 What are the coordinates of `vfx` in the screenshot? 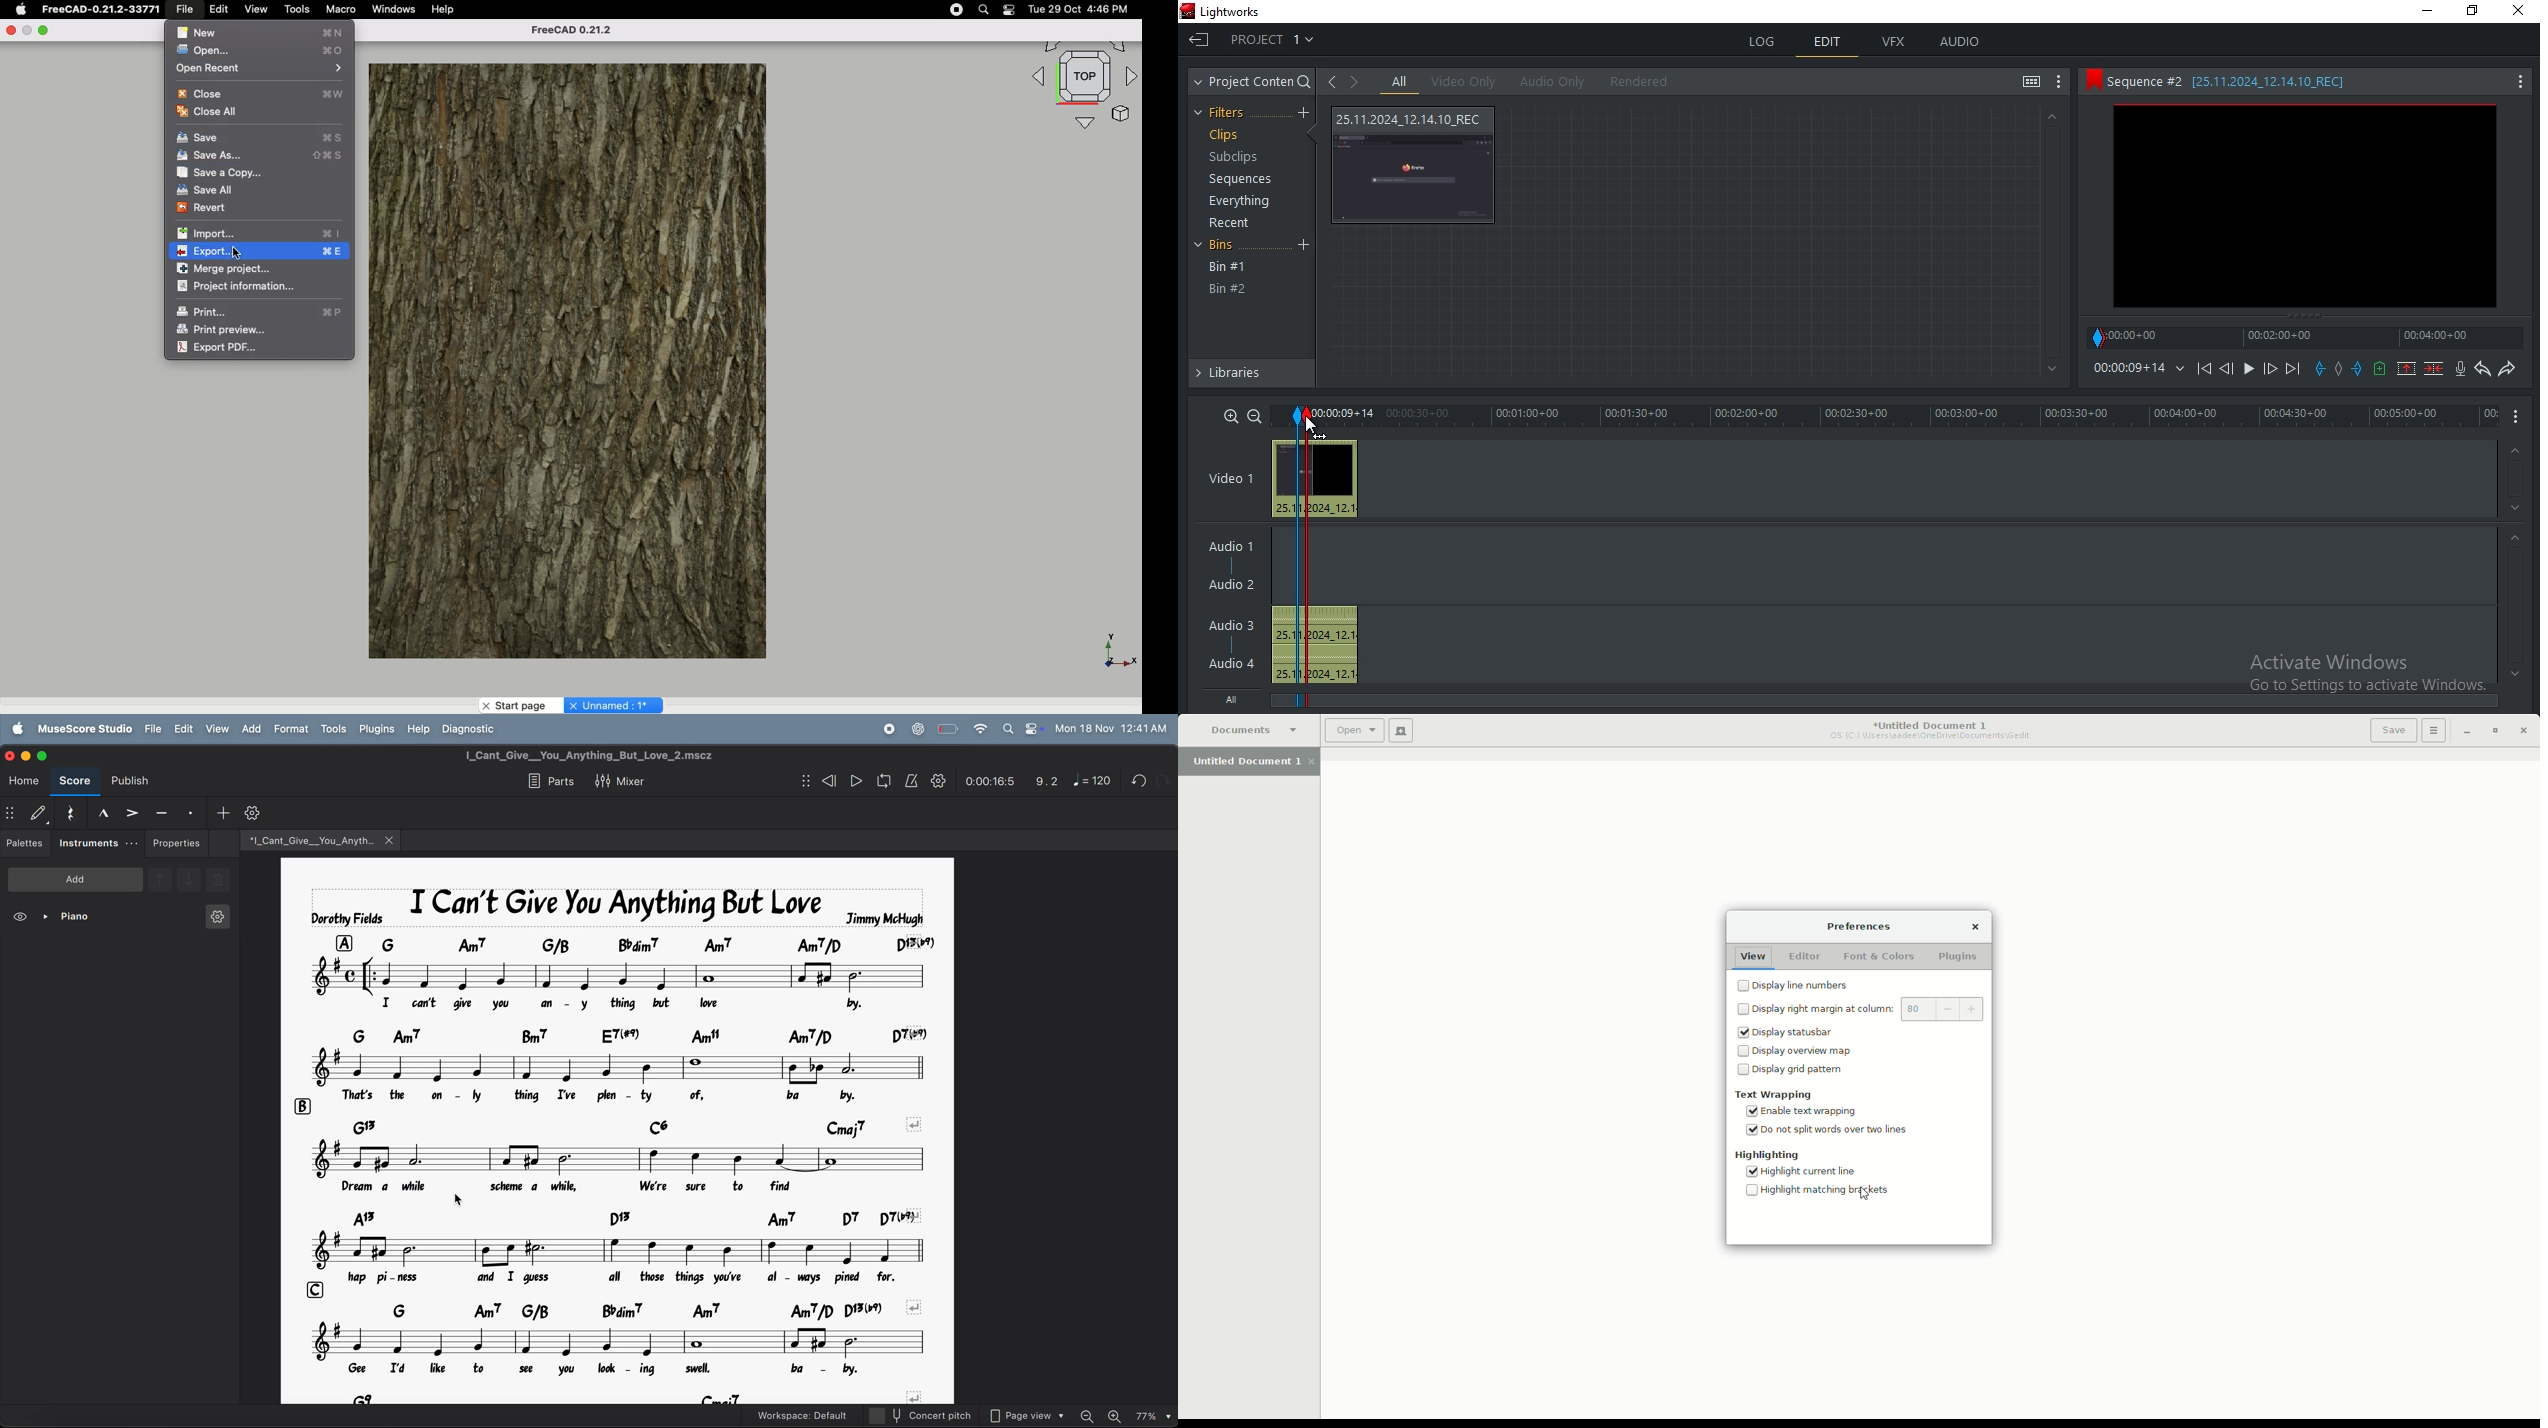 It's located at (1895, 42).